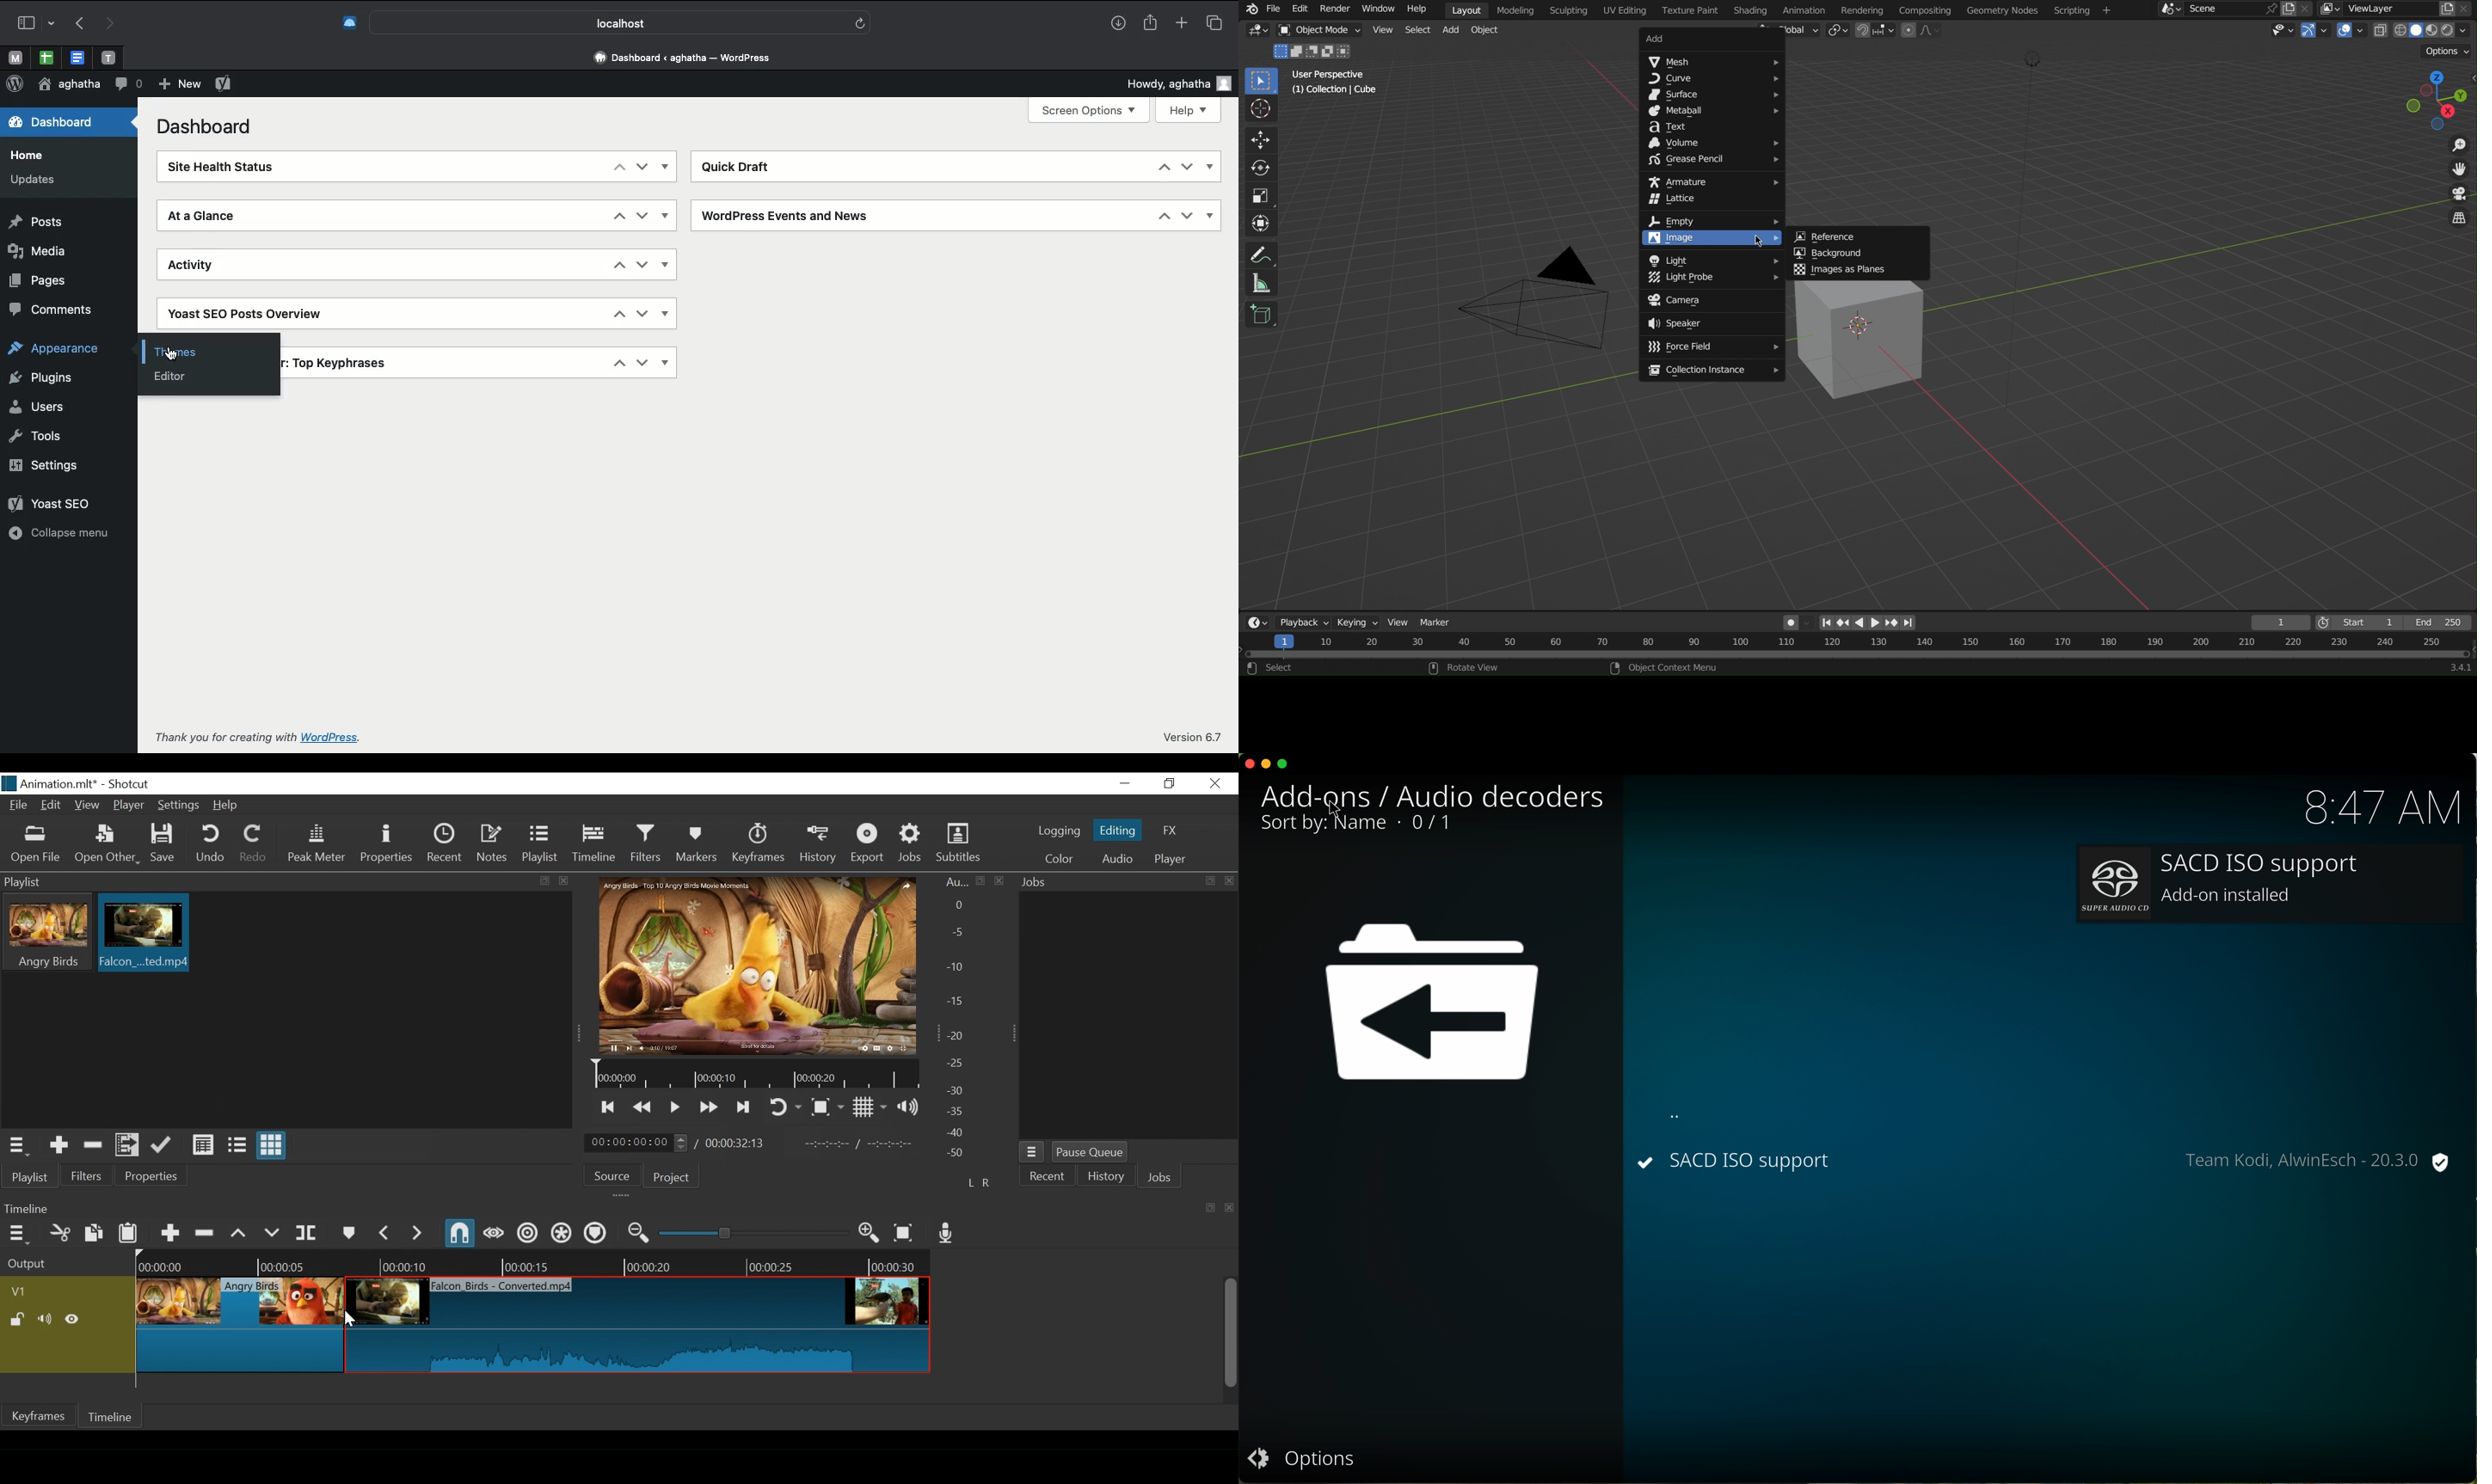  Describe the element at coordinates (1340, 810) in the screenshot. I see `cursor` at that location.